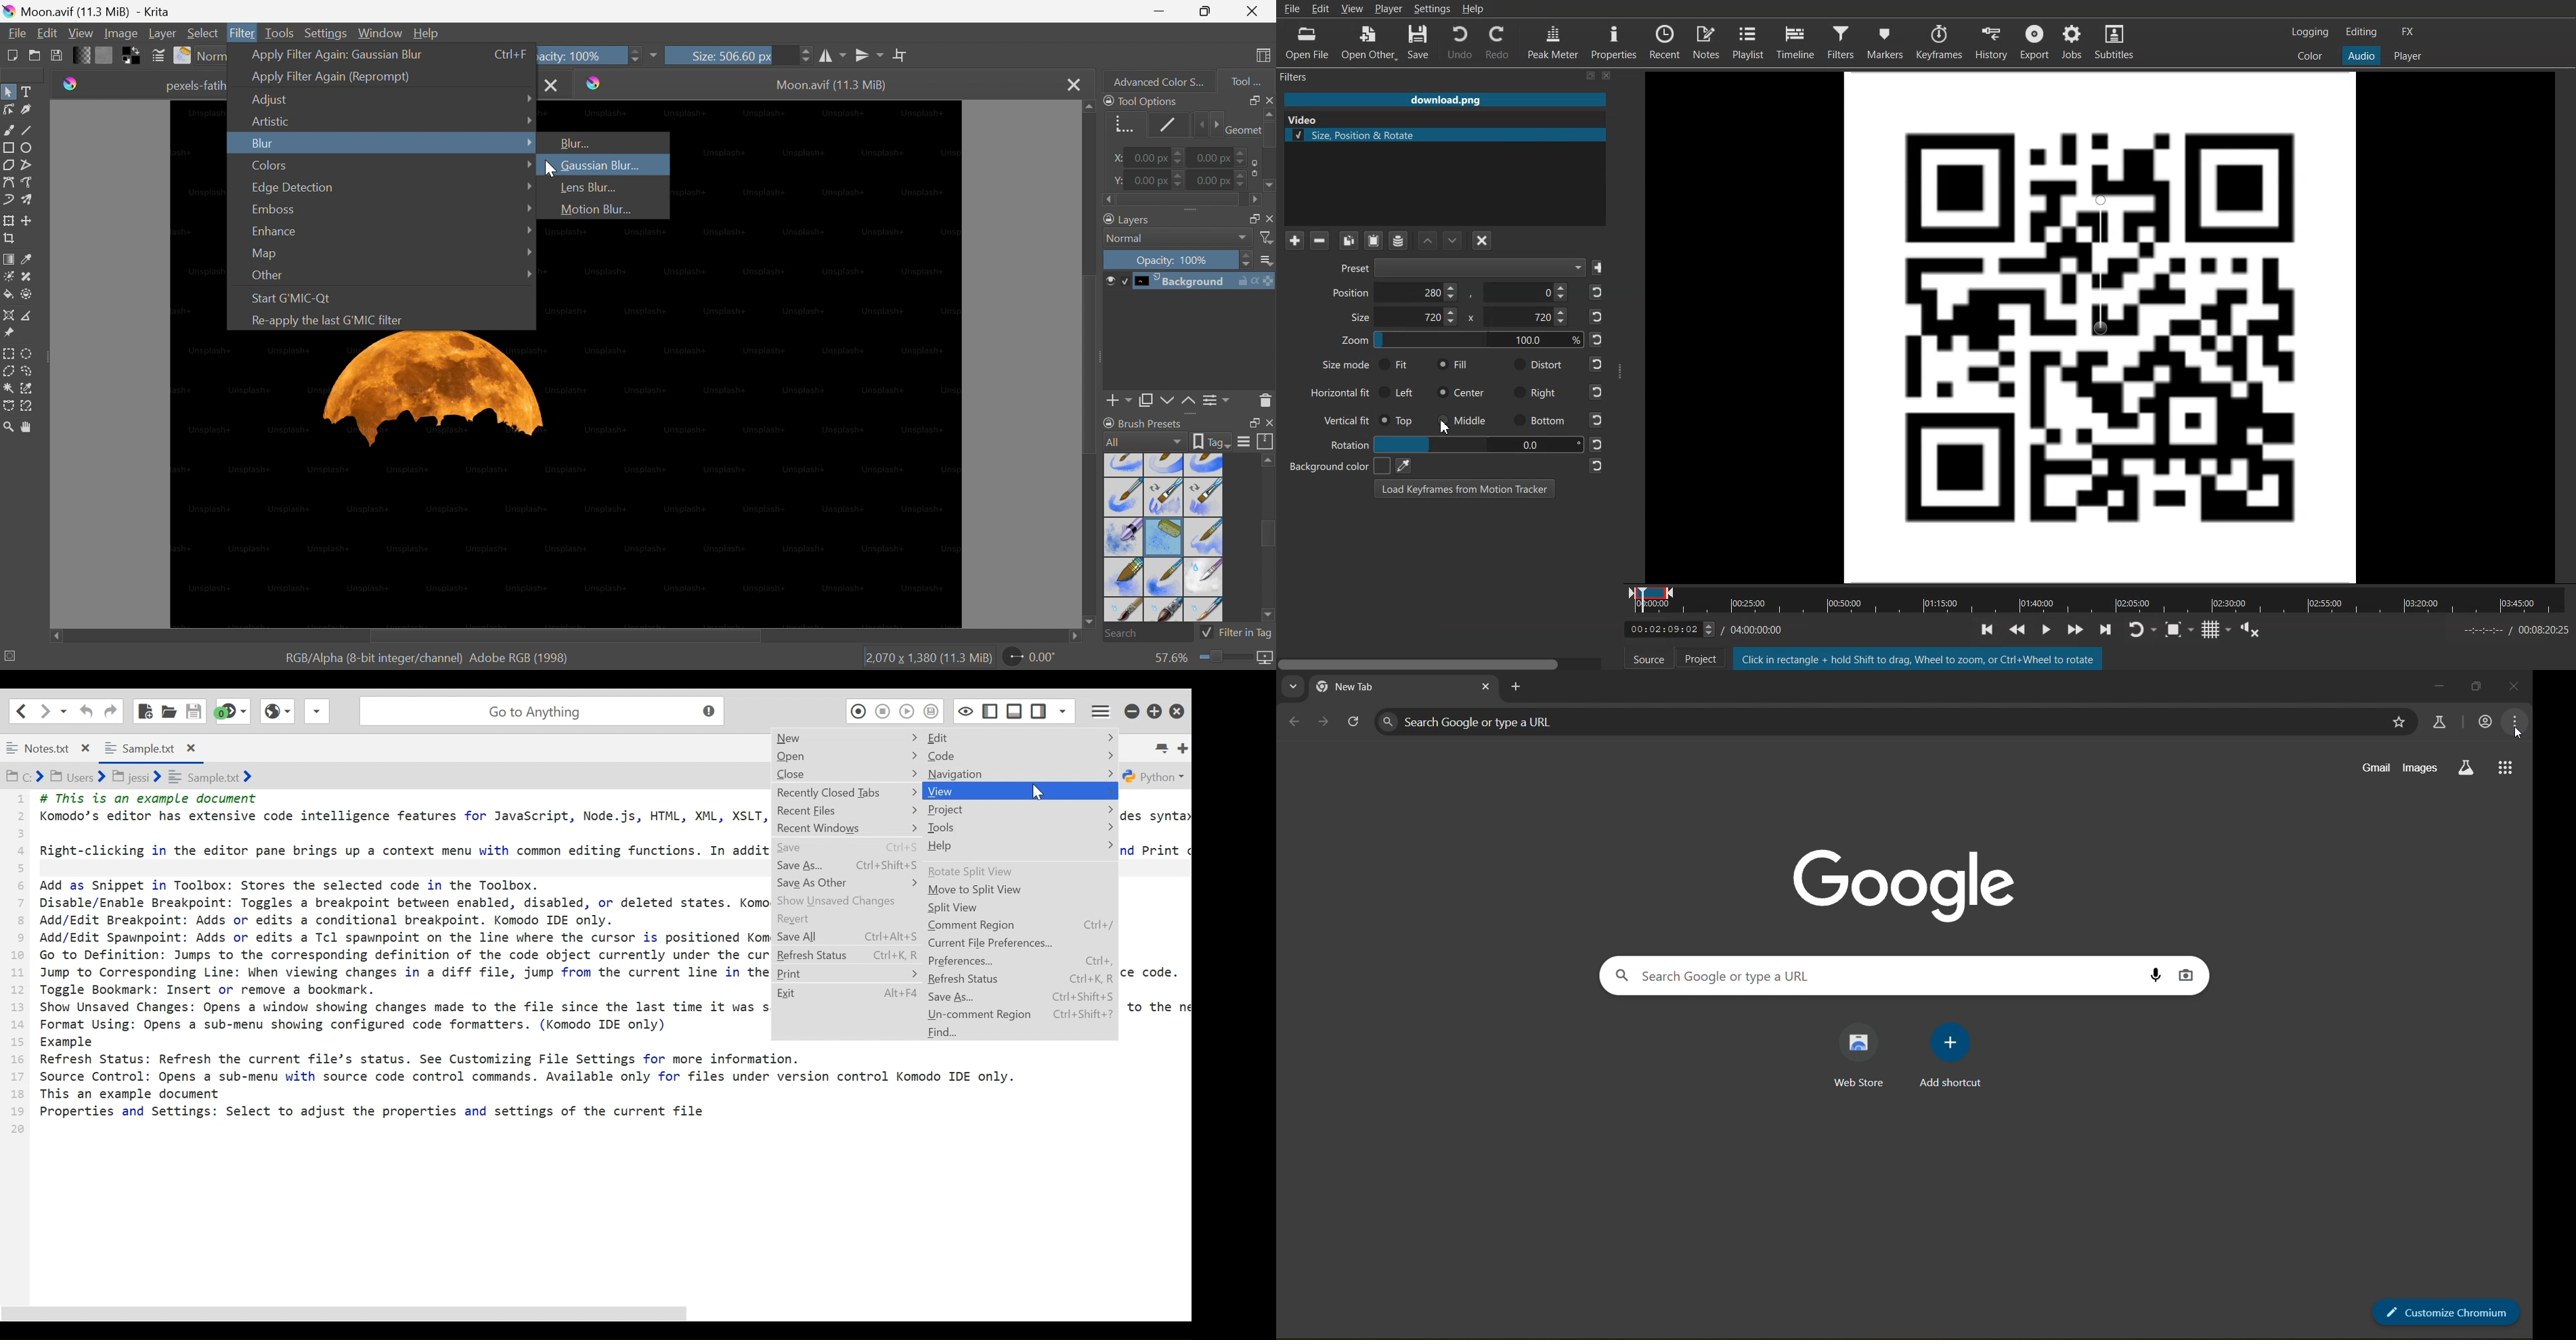  What do you see at coordinates (1267, 441) in the screenshot?
I see `Storage resources` at bounding box center [1267, 441].